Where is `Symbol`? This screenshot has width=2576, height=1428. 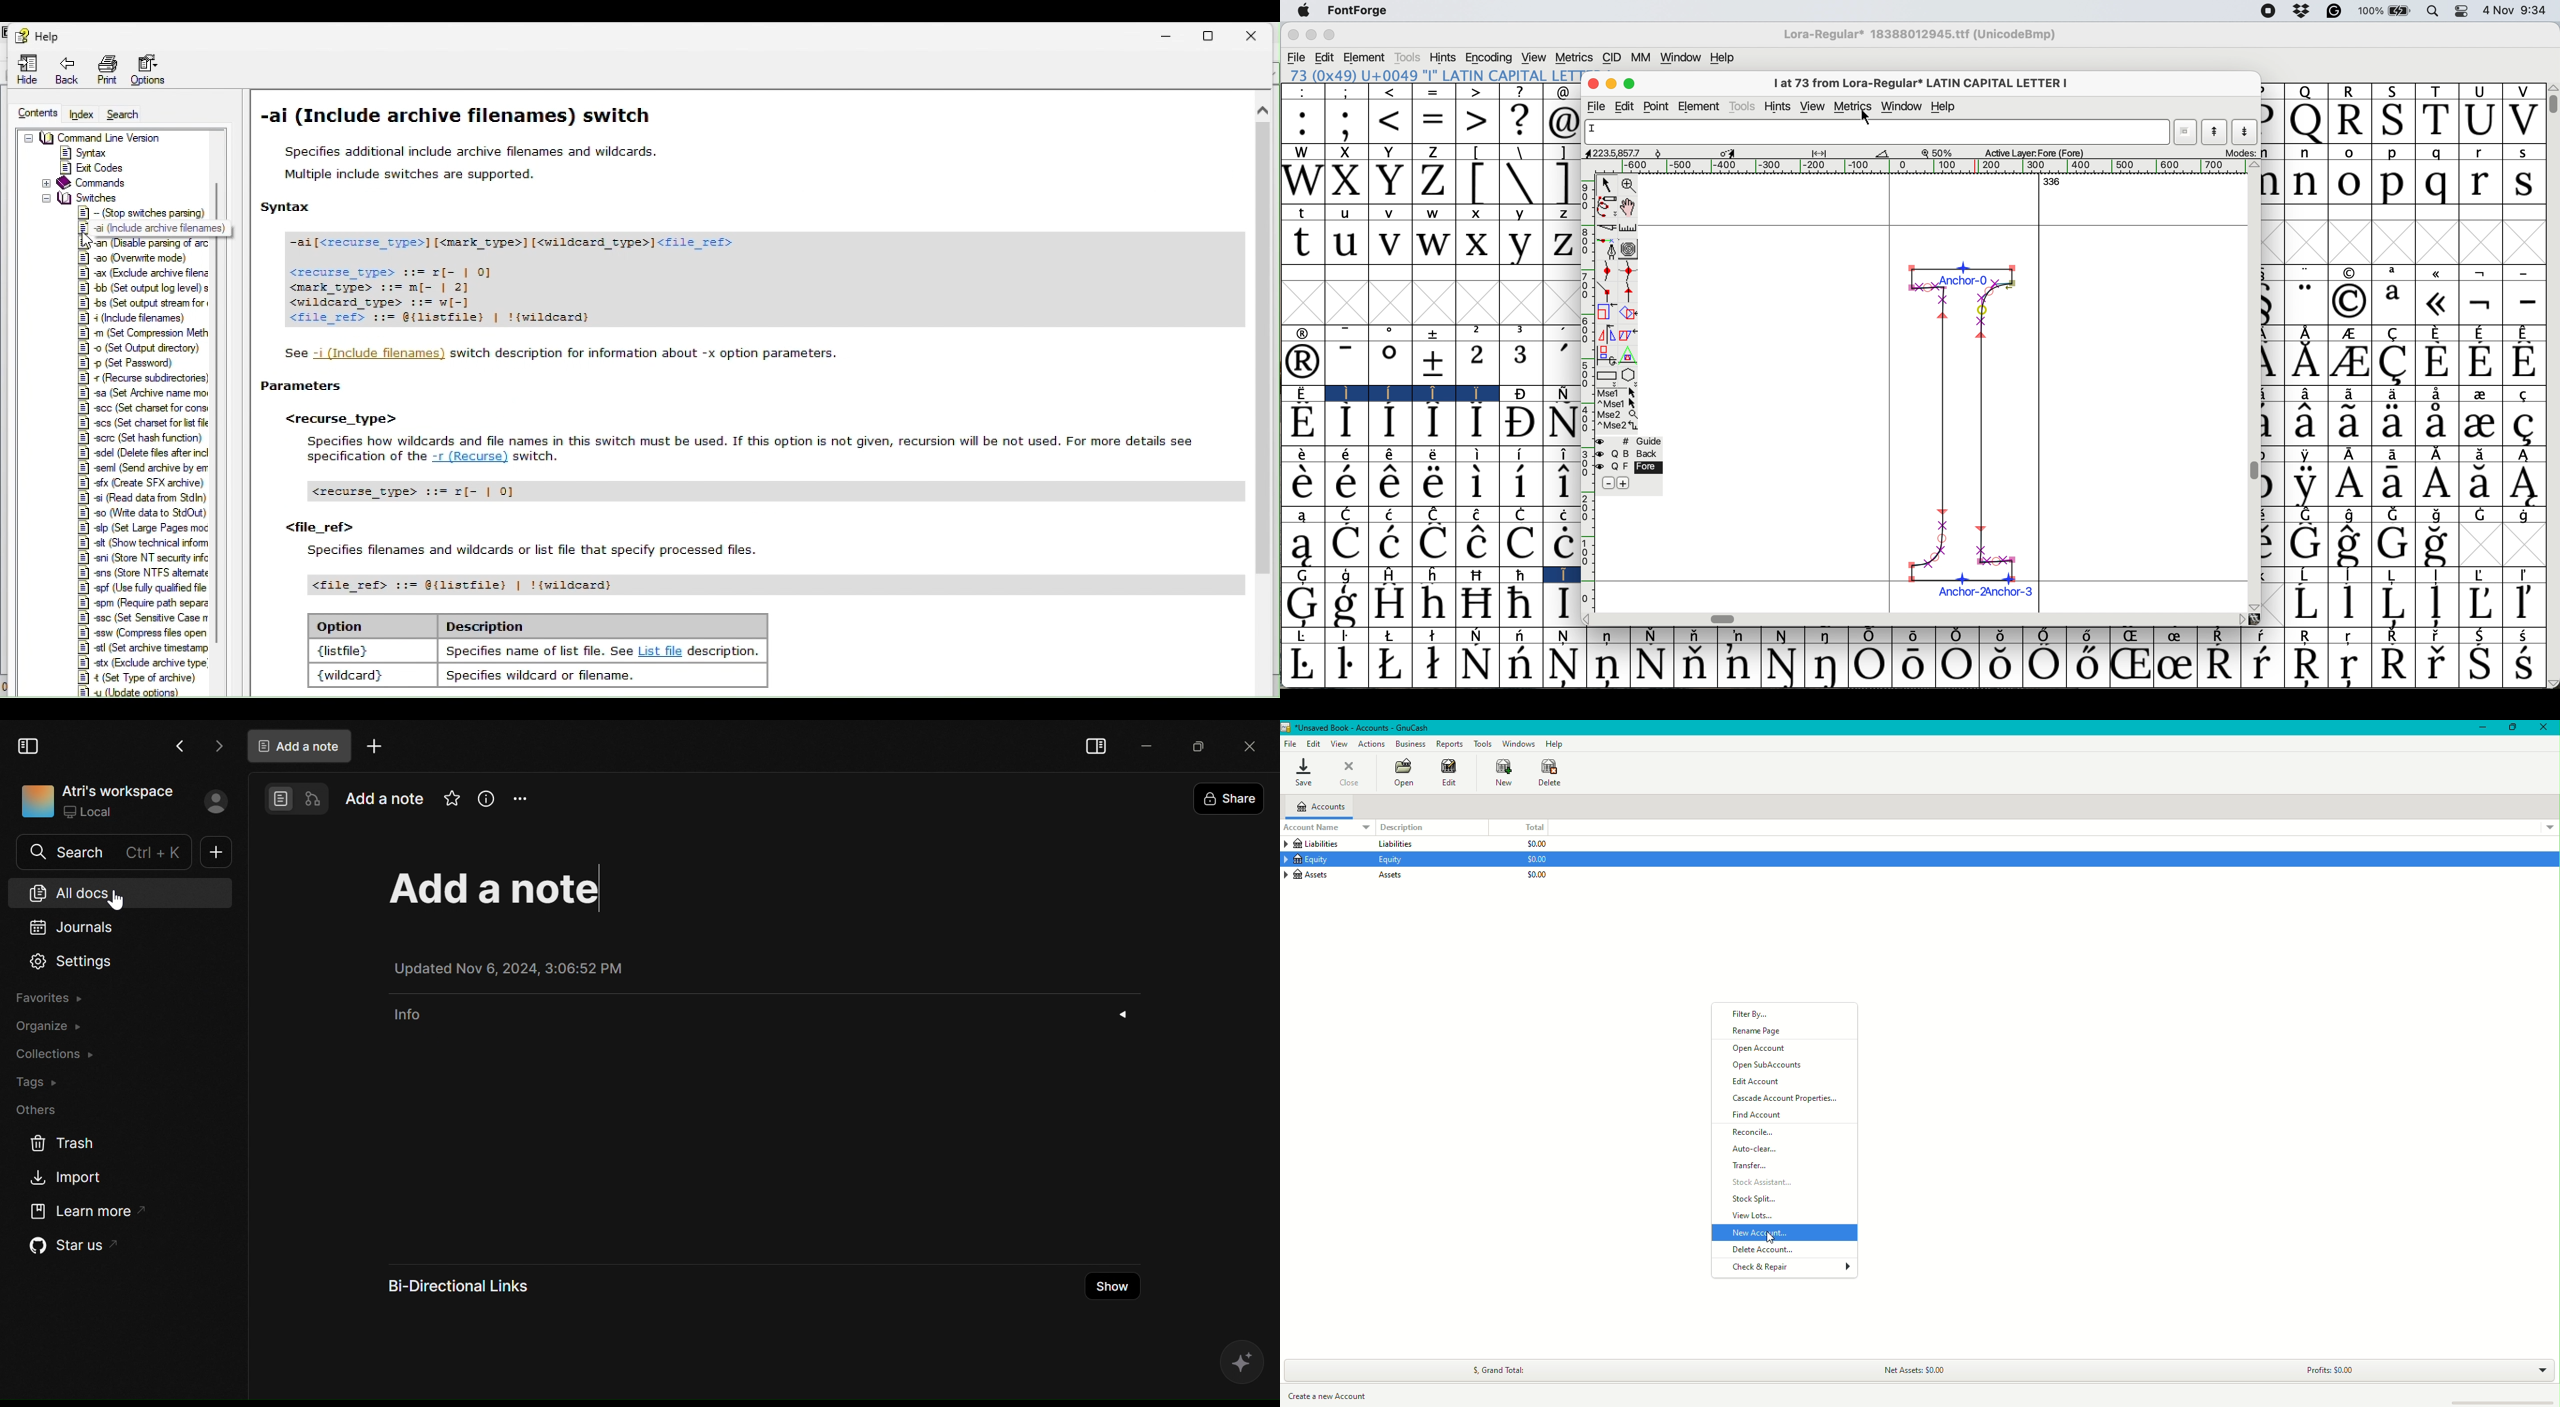 Symbol is located at coordinates (2482, 575).